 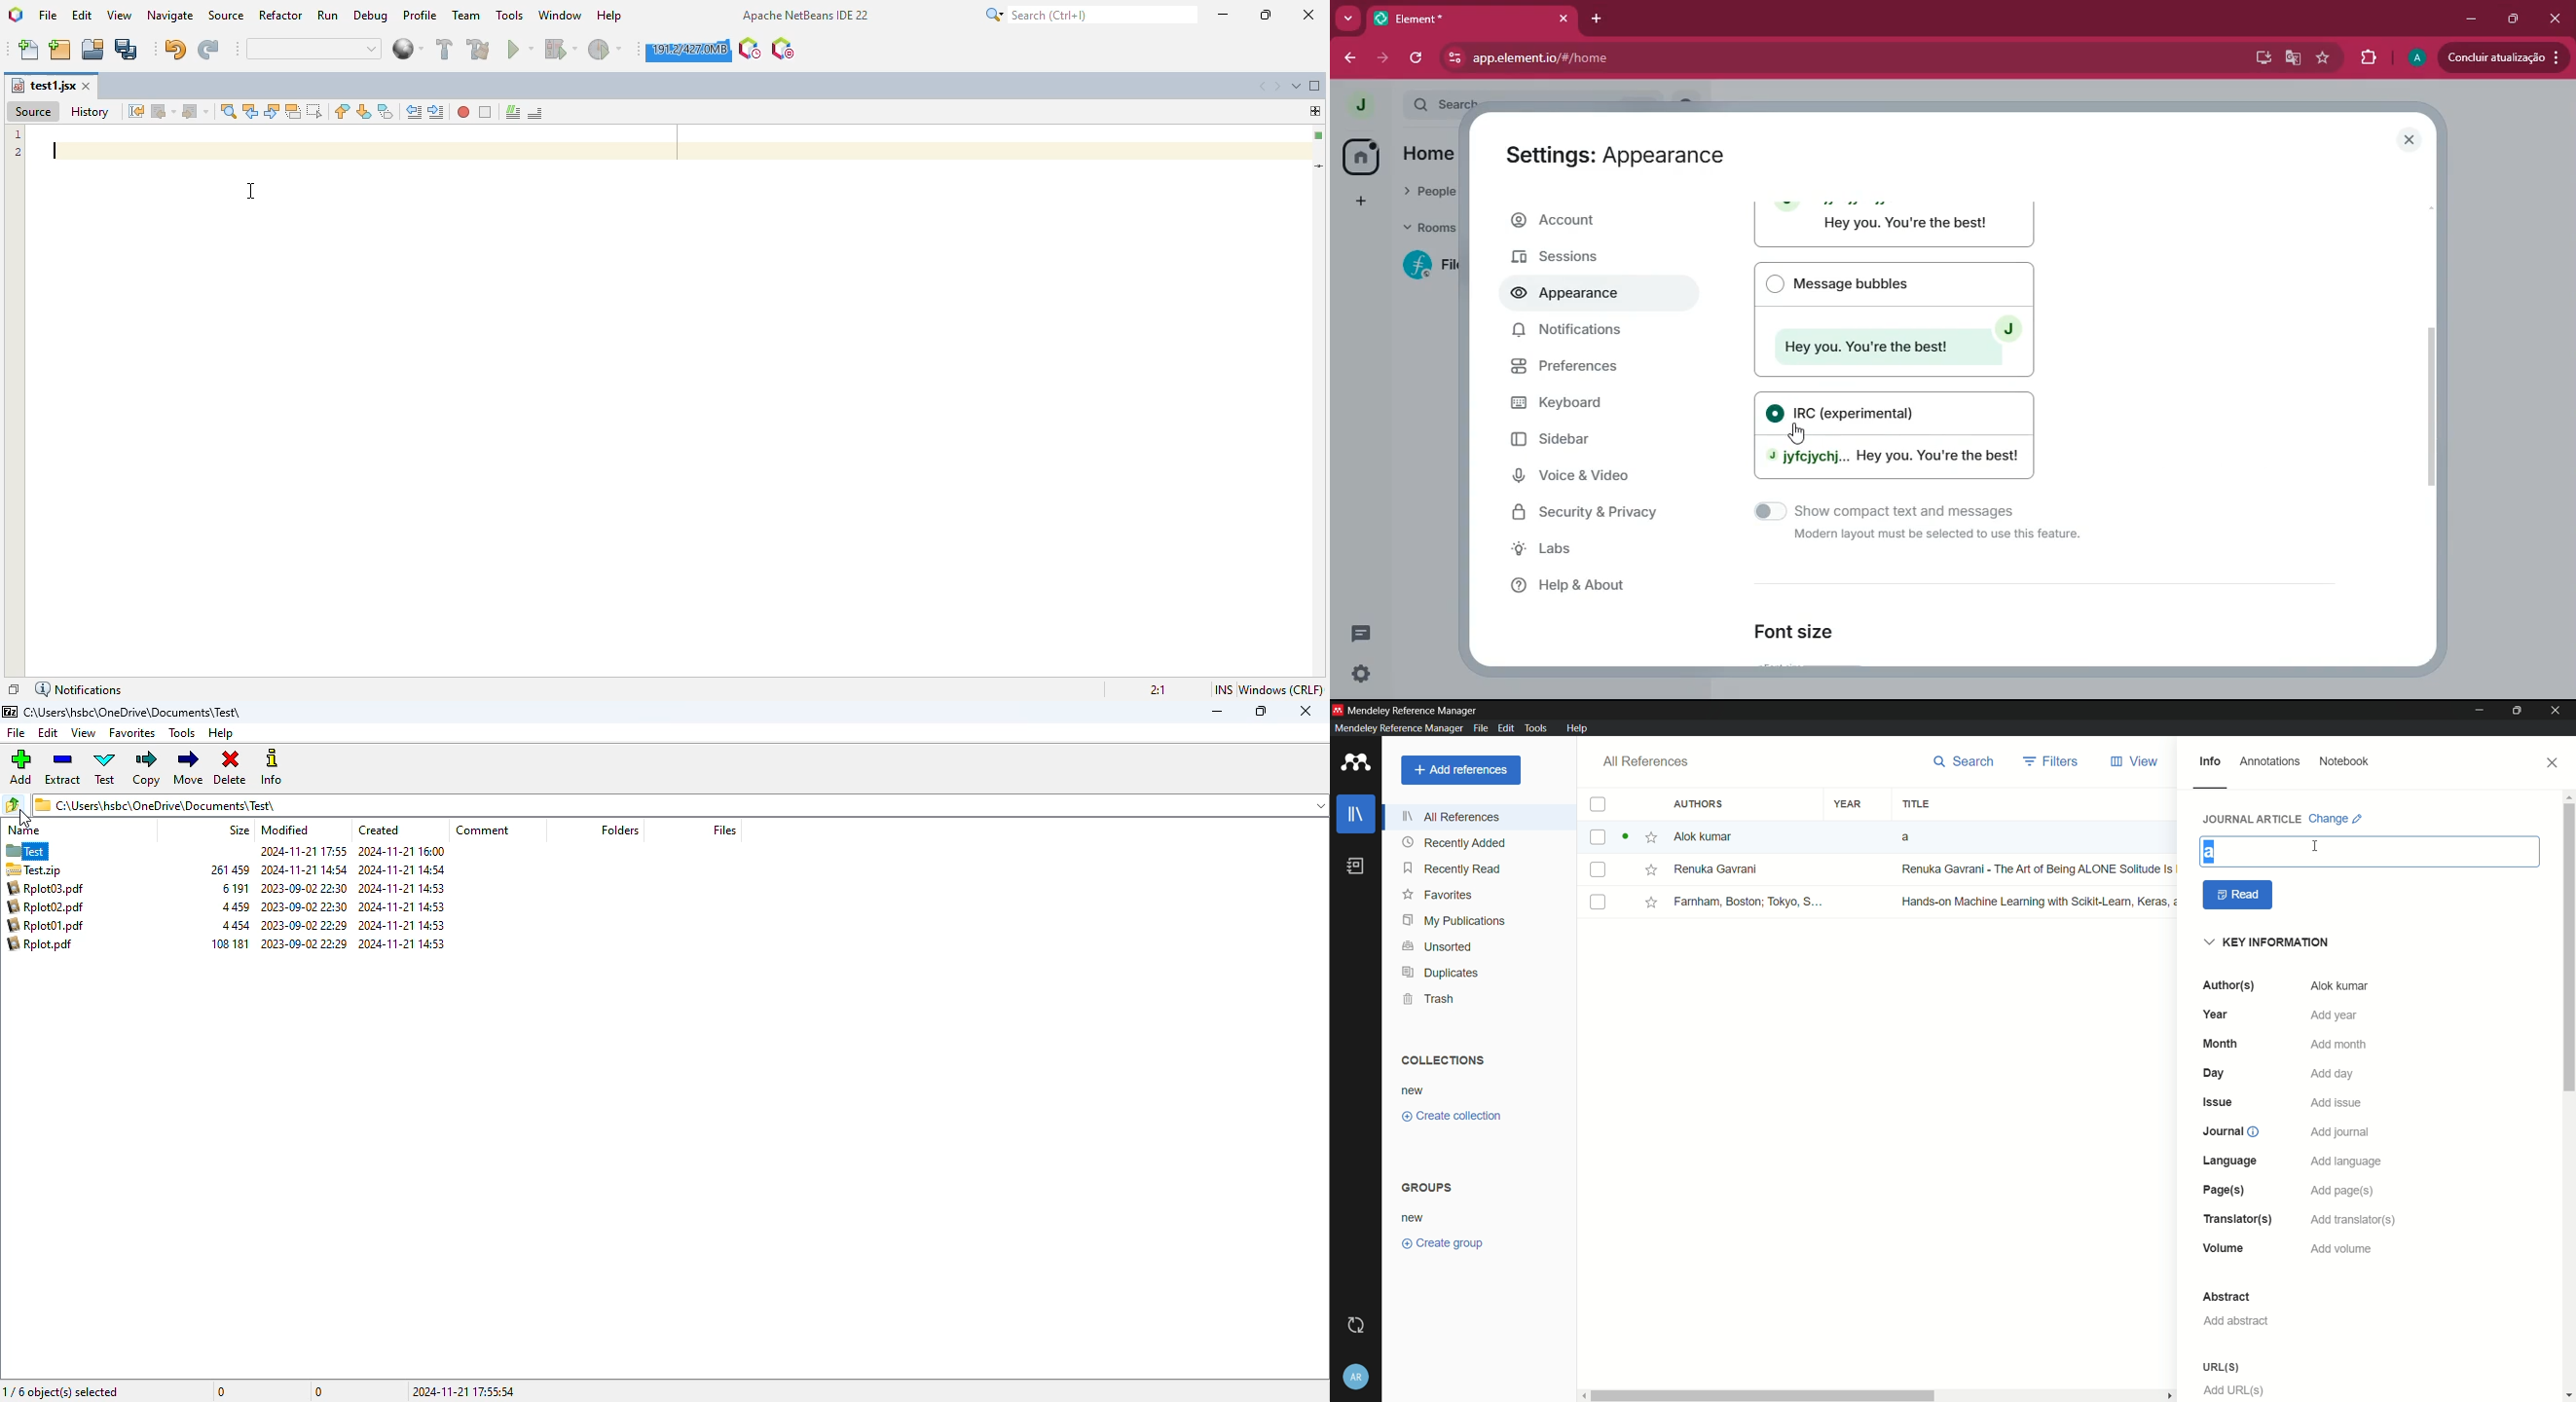 I want to click on book-3, so click(x=1880, y=902).